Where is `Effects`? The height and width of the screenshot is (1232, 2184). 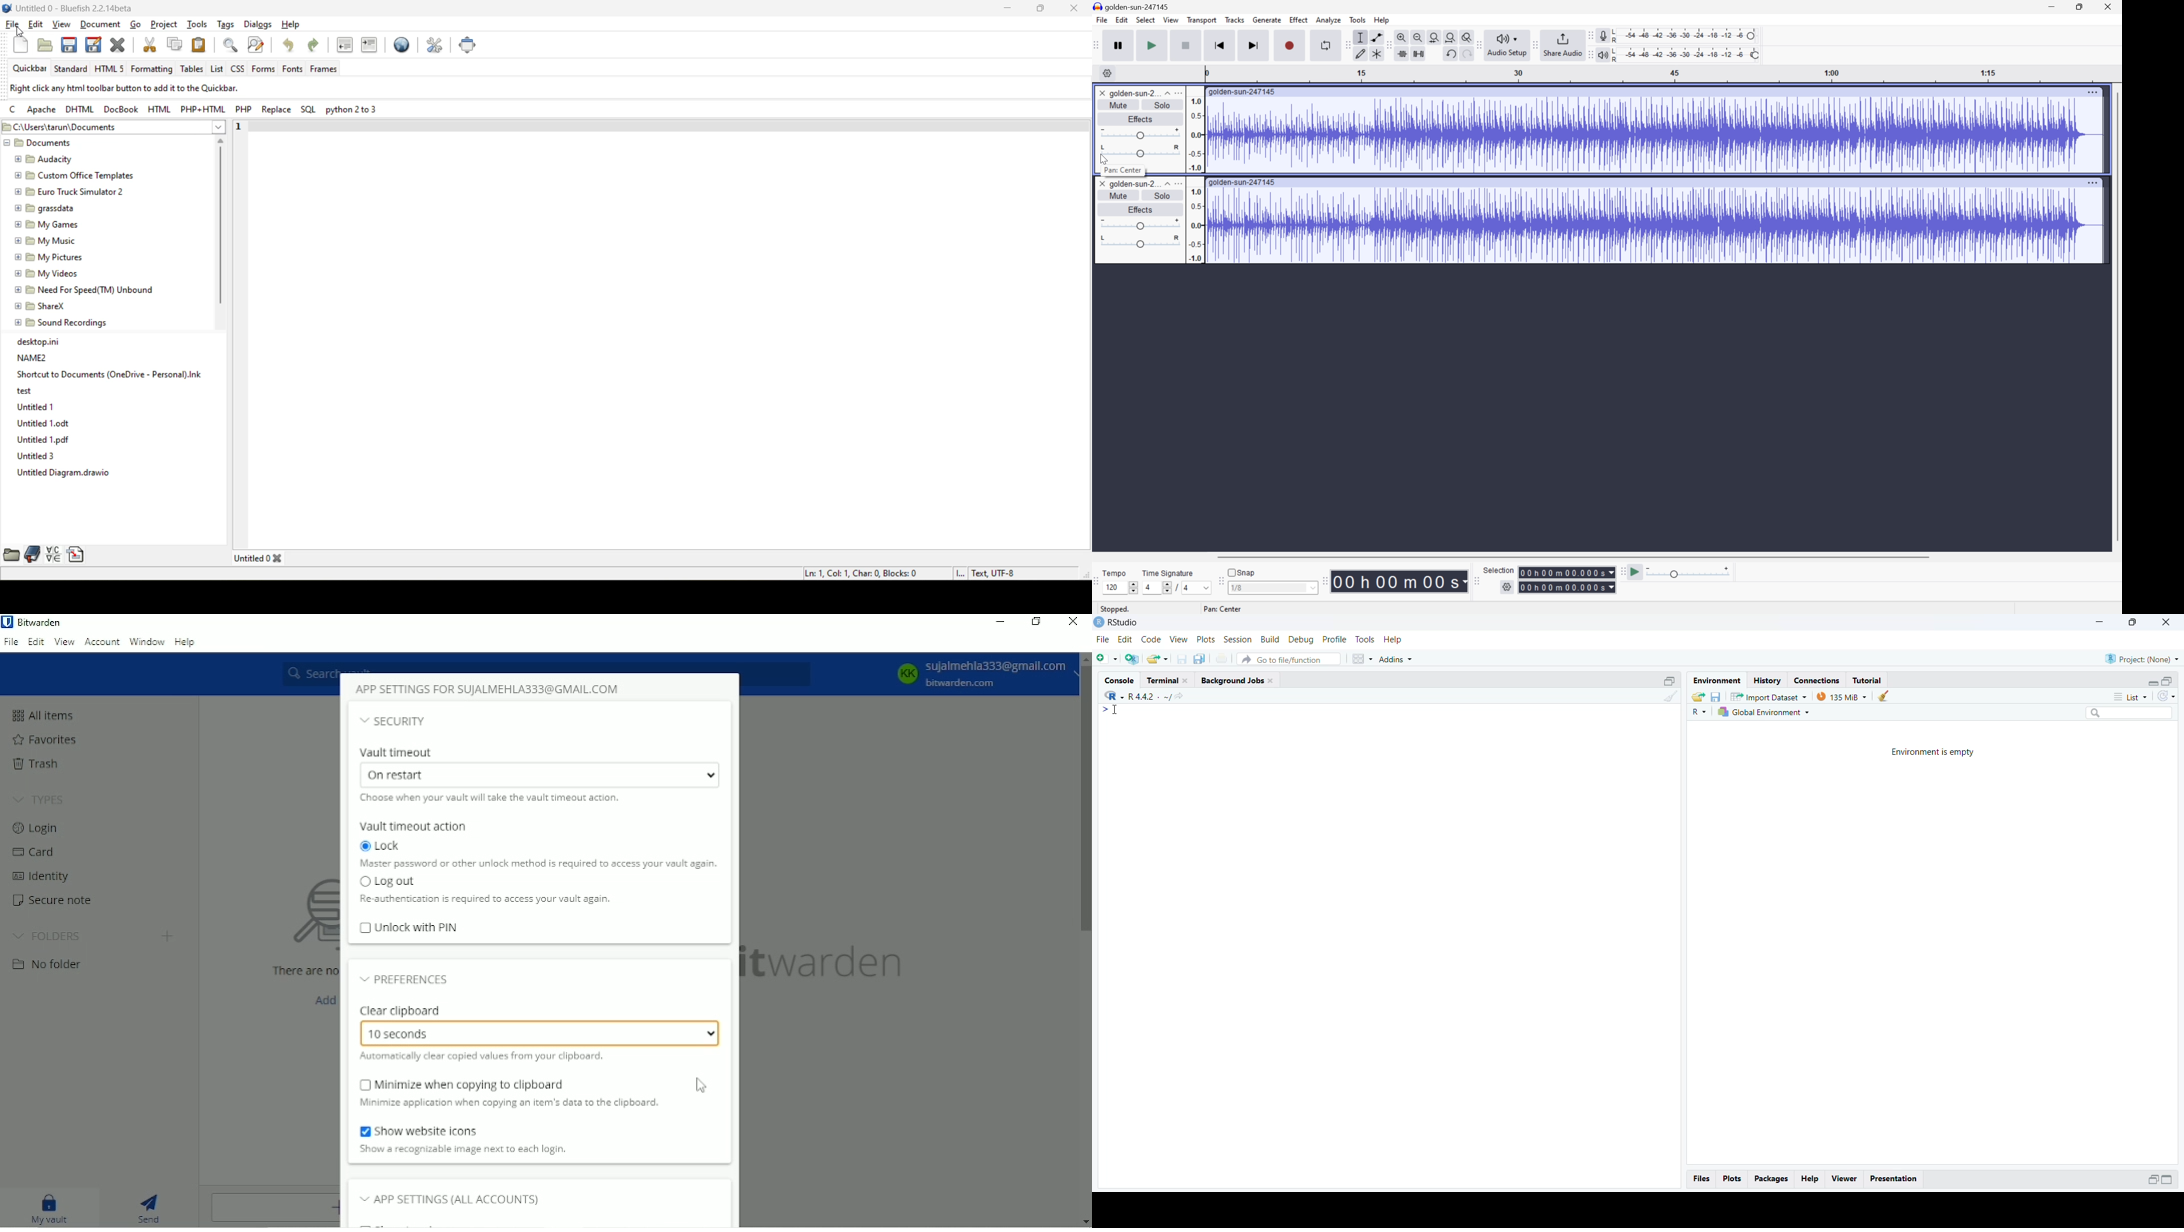
Effects is located at coordinates (1141, 119).